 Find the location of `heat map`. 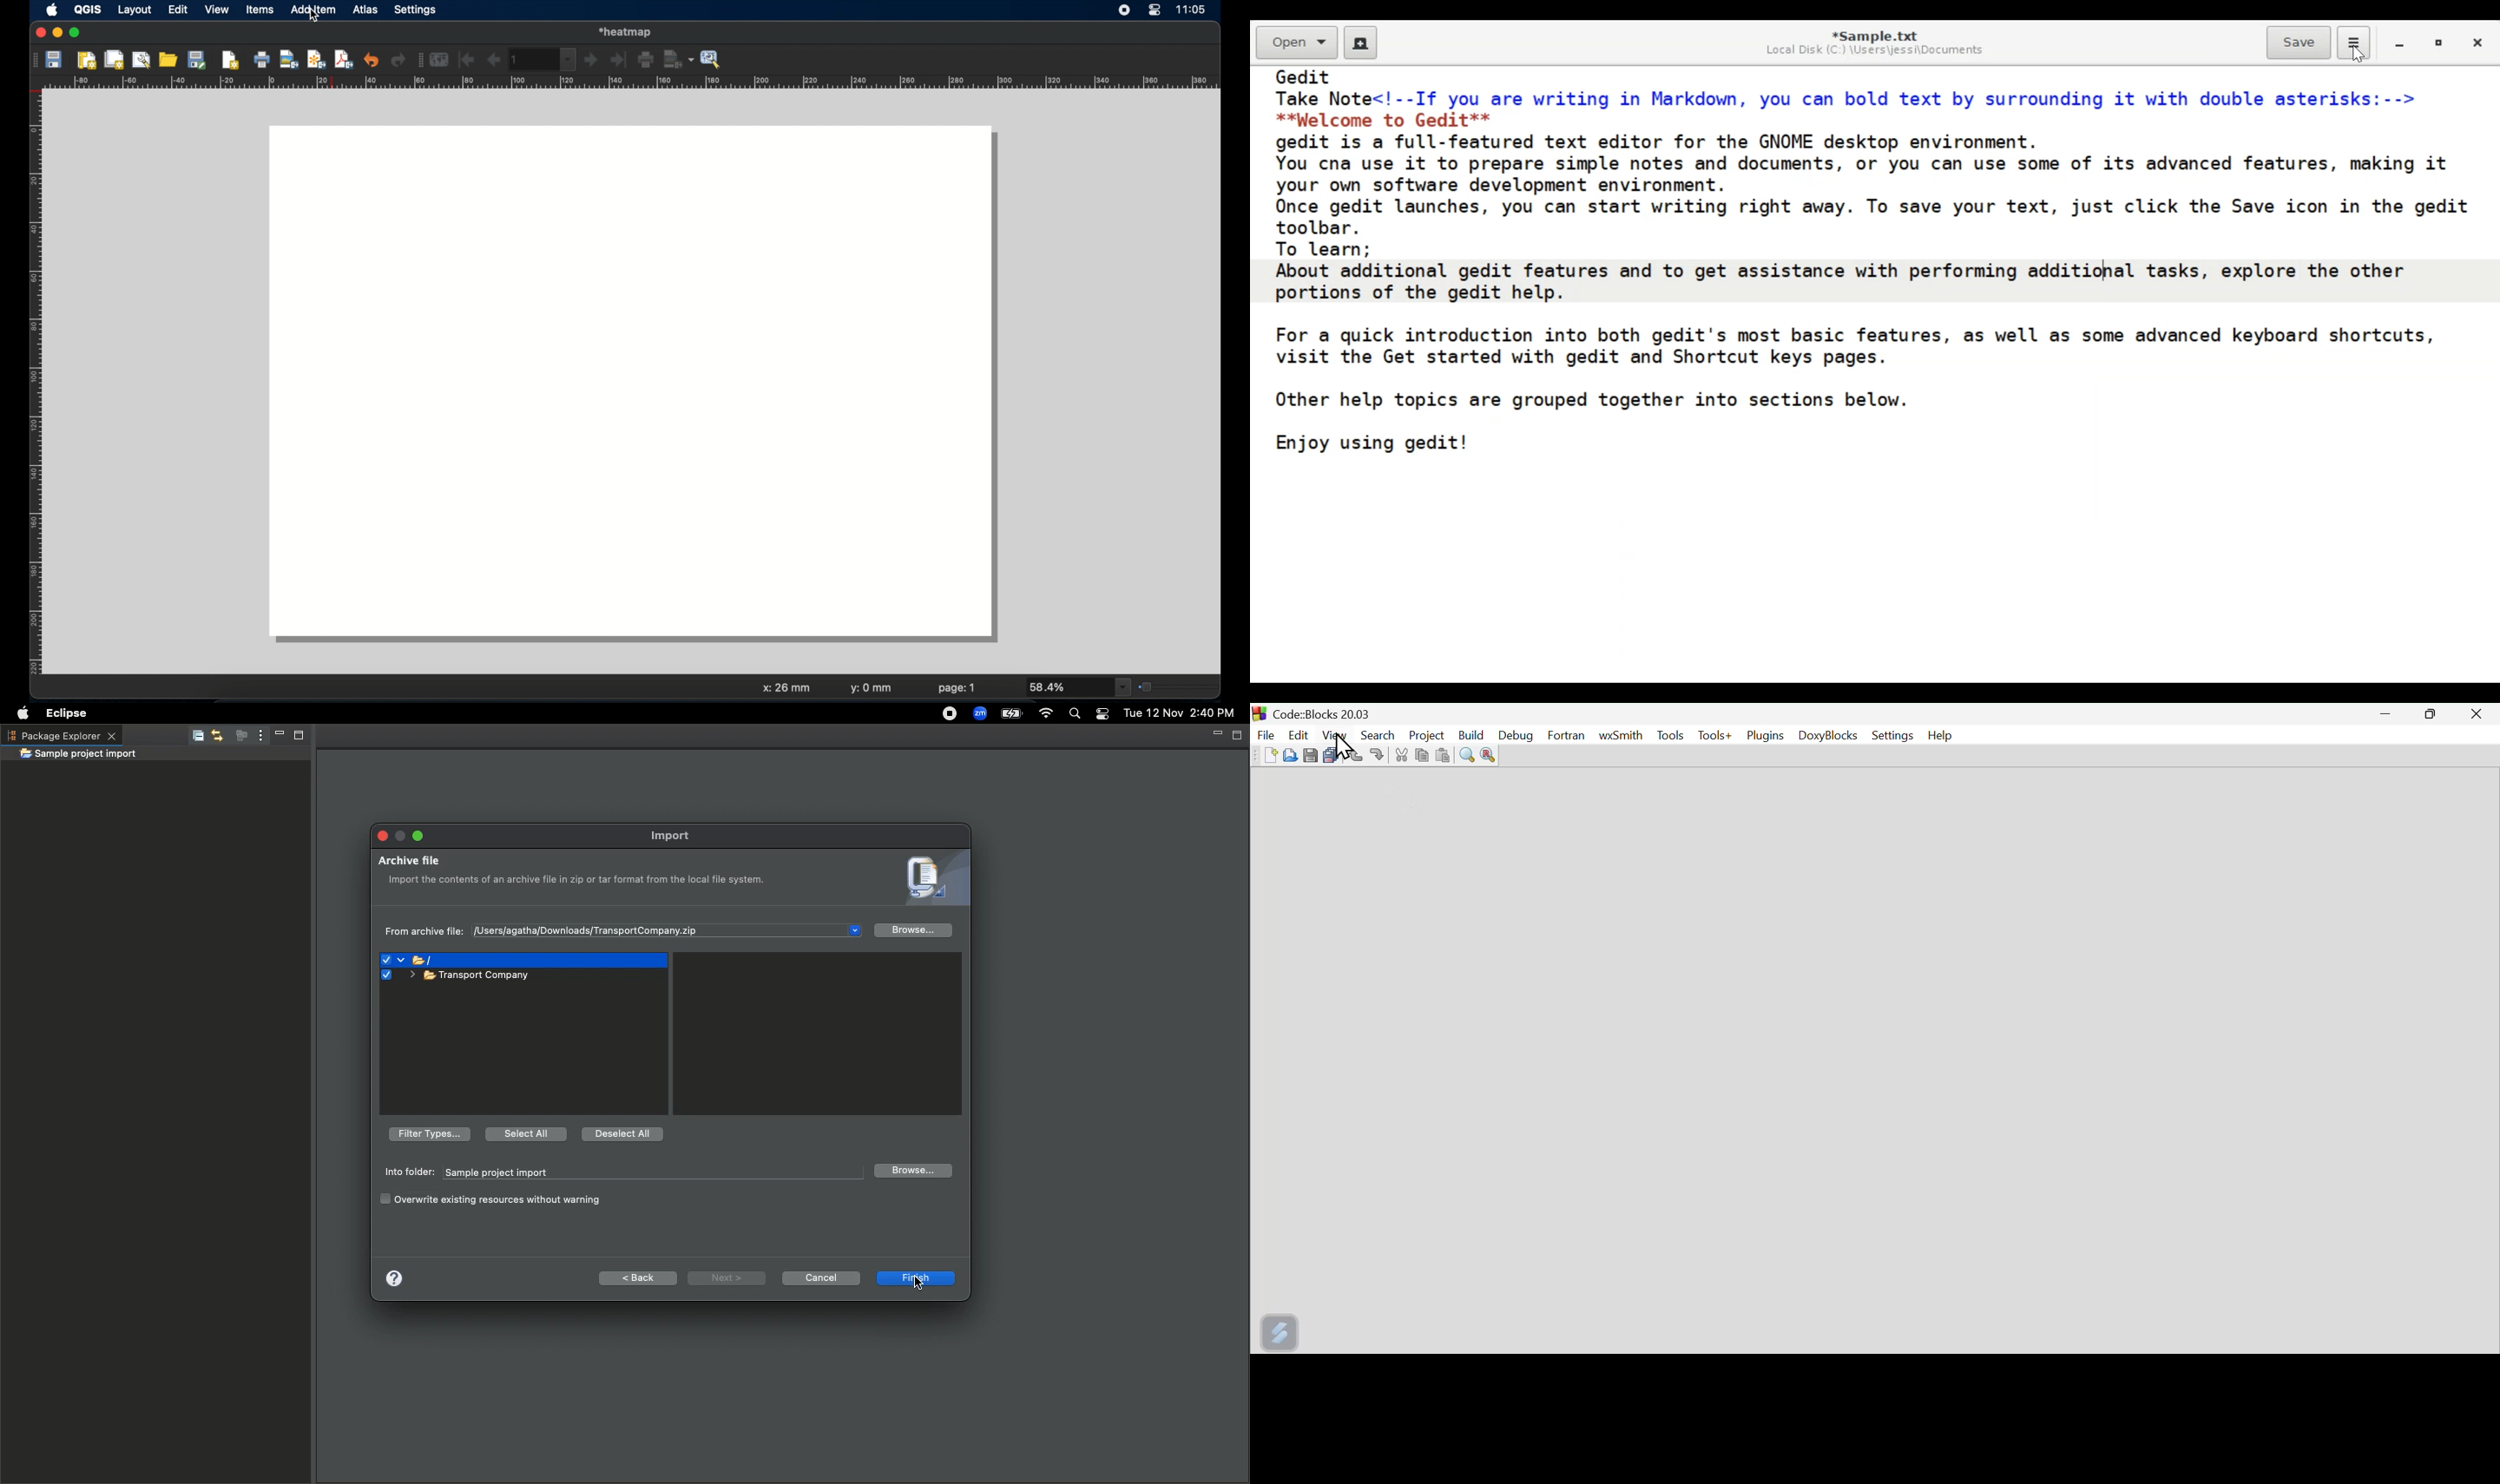

heat map is located at coordinates (628, 31).